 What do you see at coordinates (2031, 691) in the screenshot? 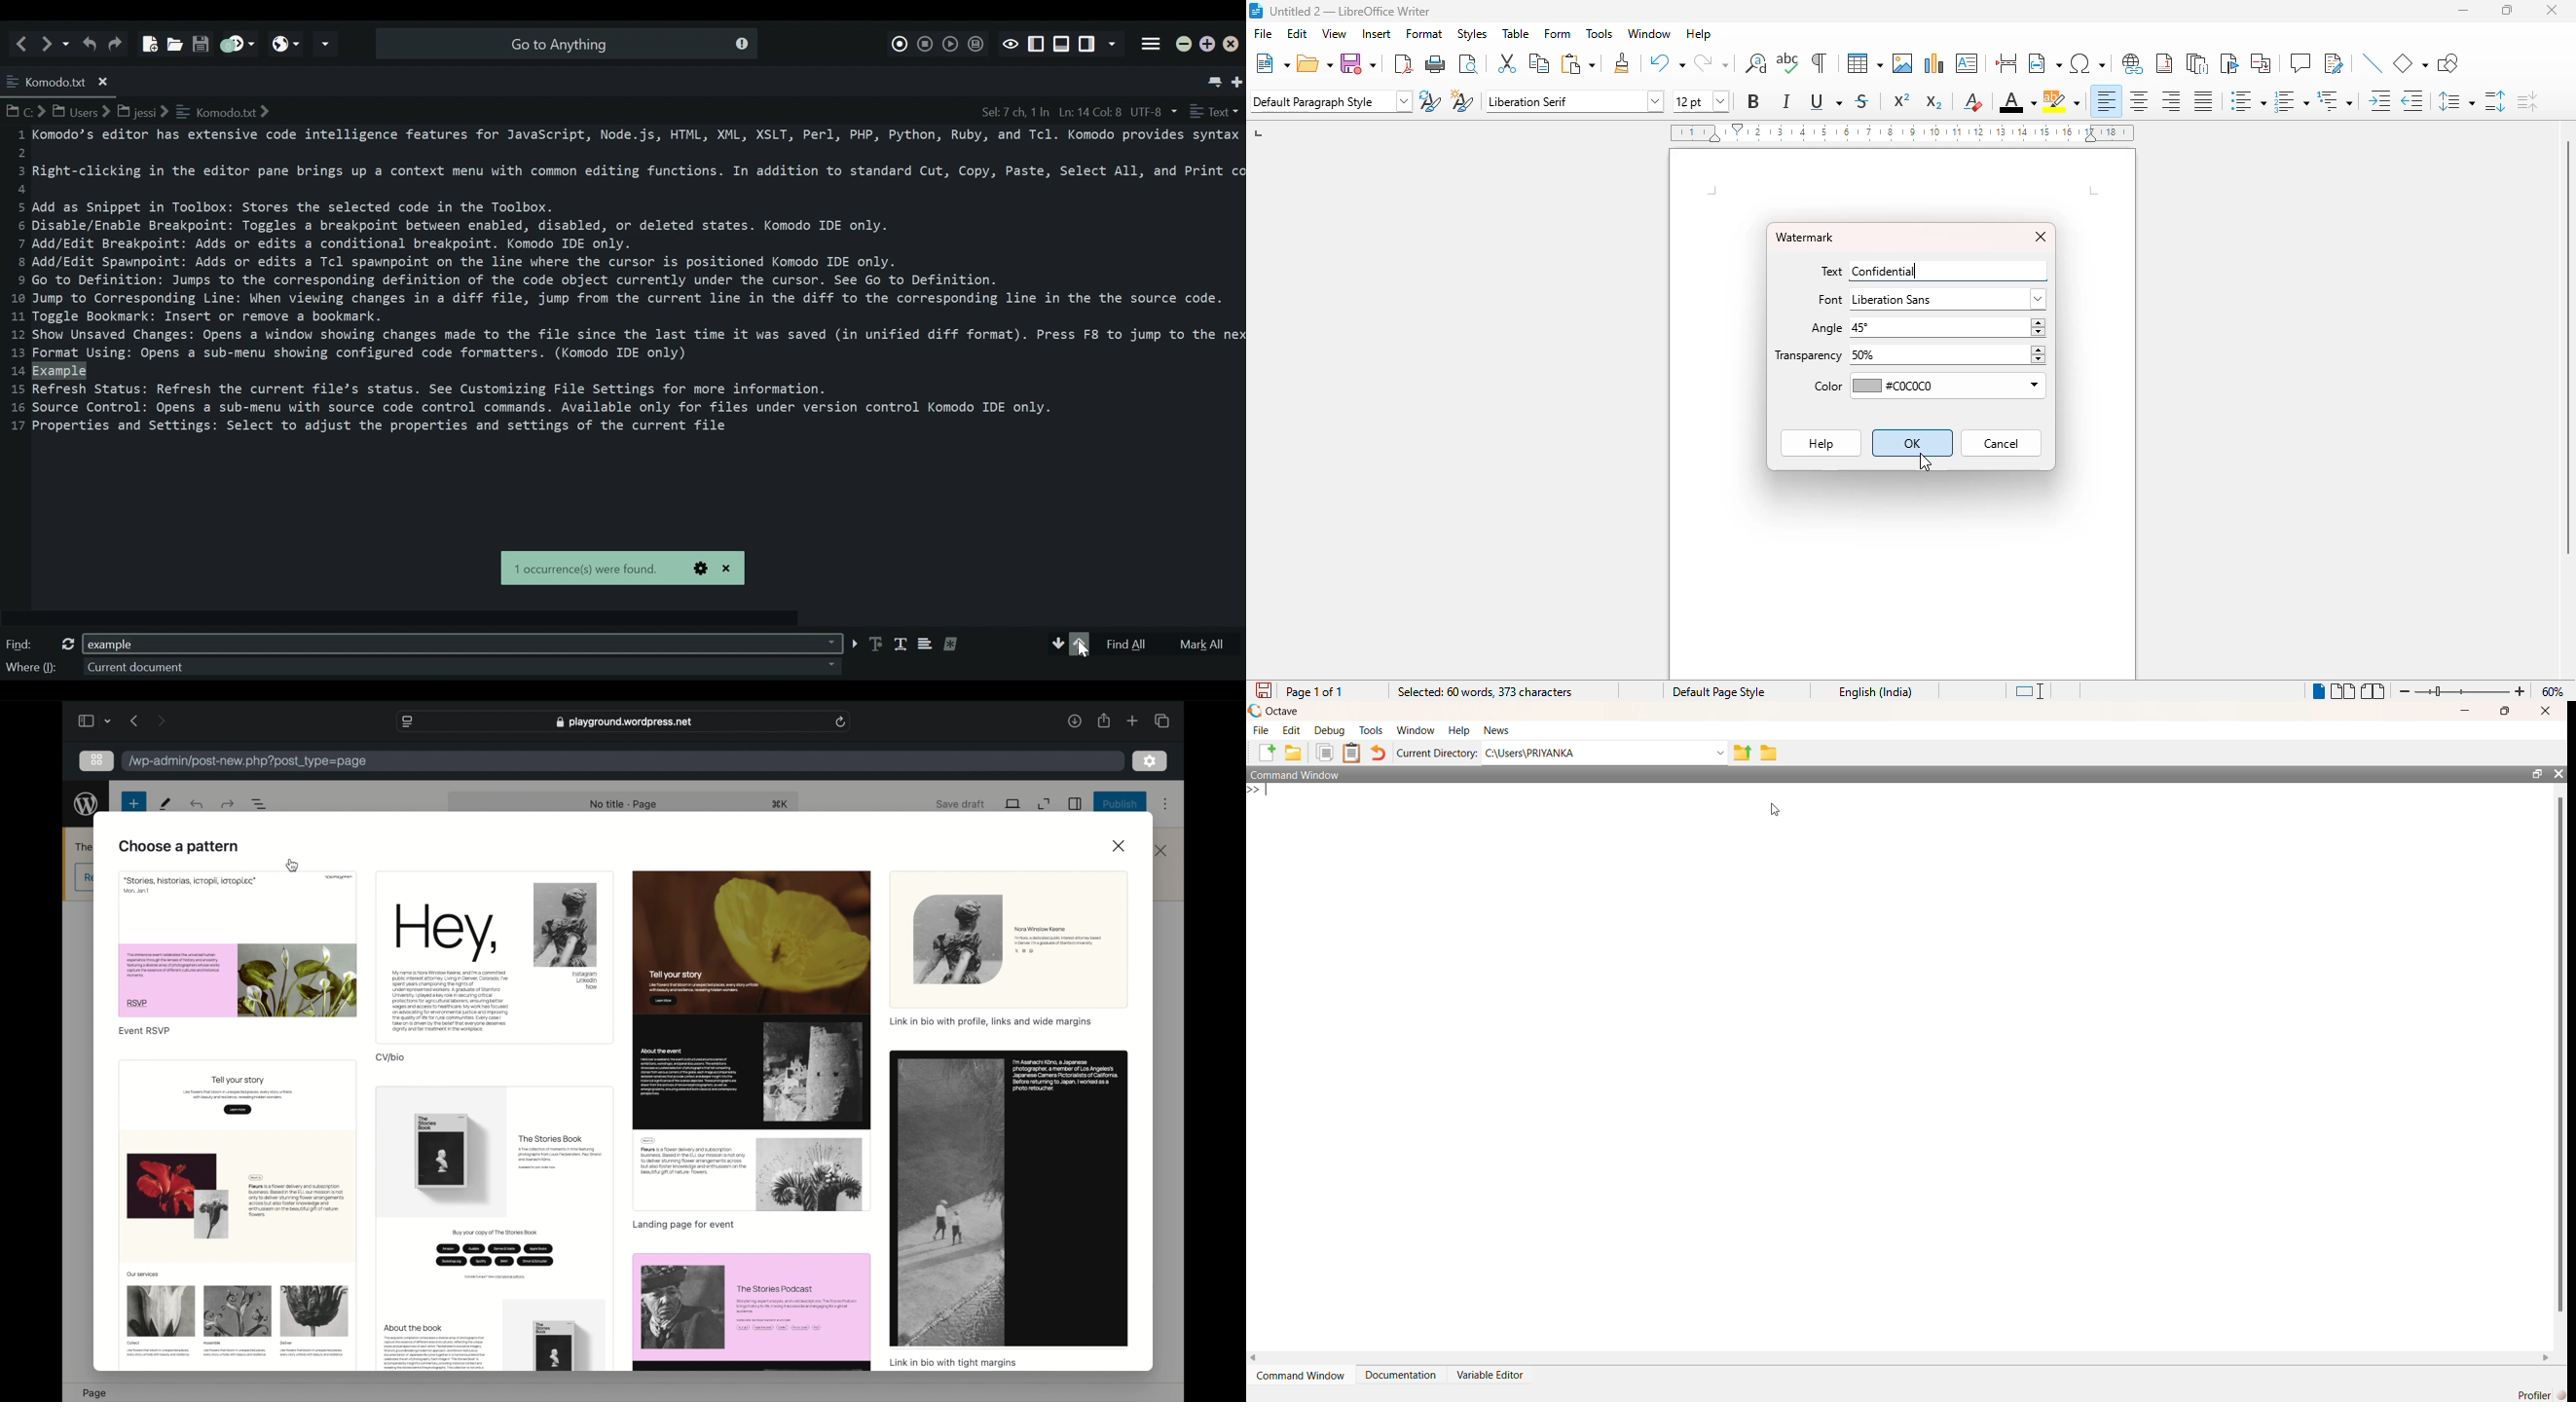
I see `standard selection` at bounding box center [2031, 691].